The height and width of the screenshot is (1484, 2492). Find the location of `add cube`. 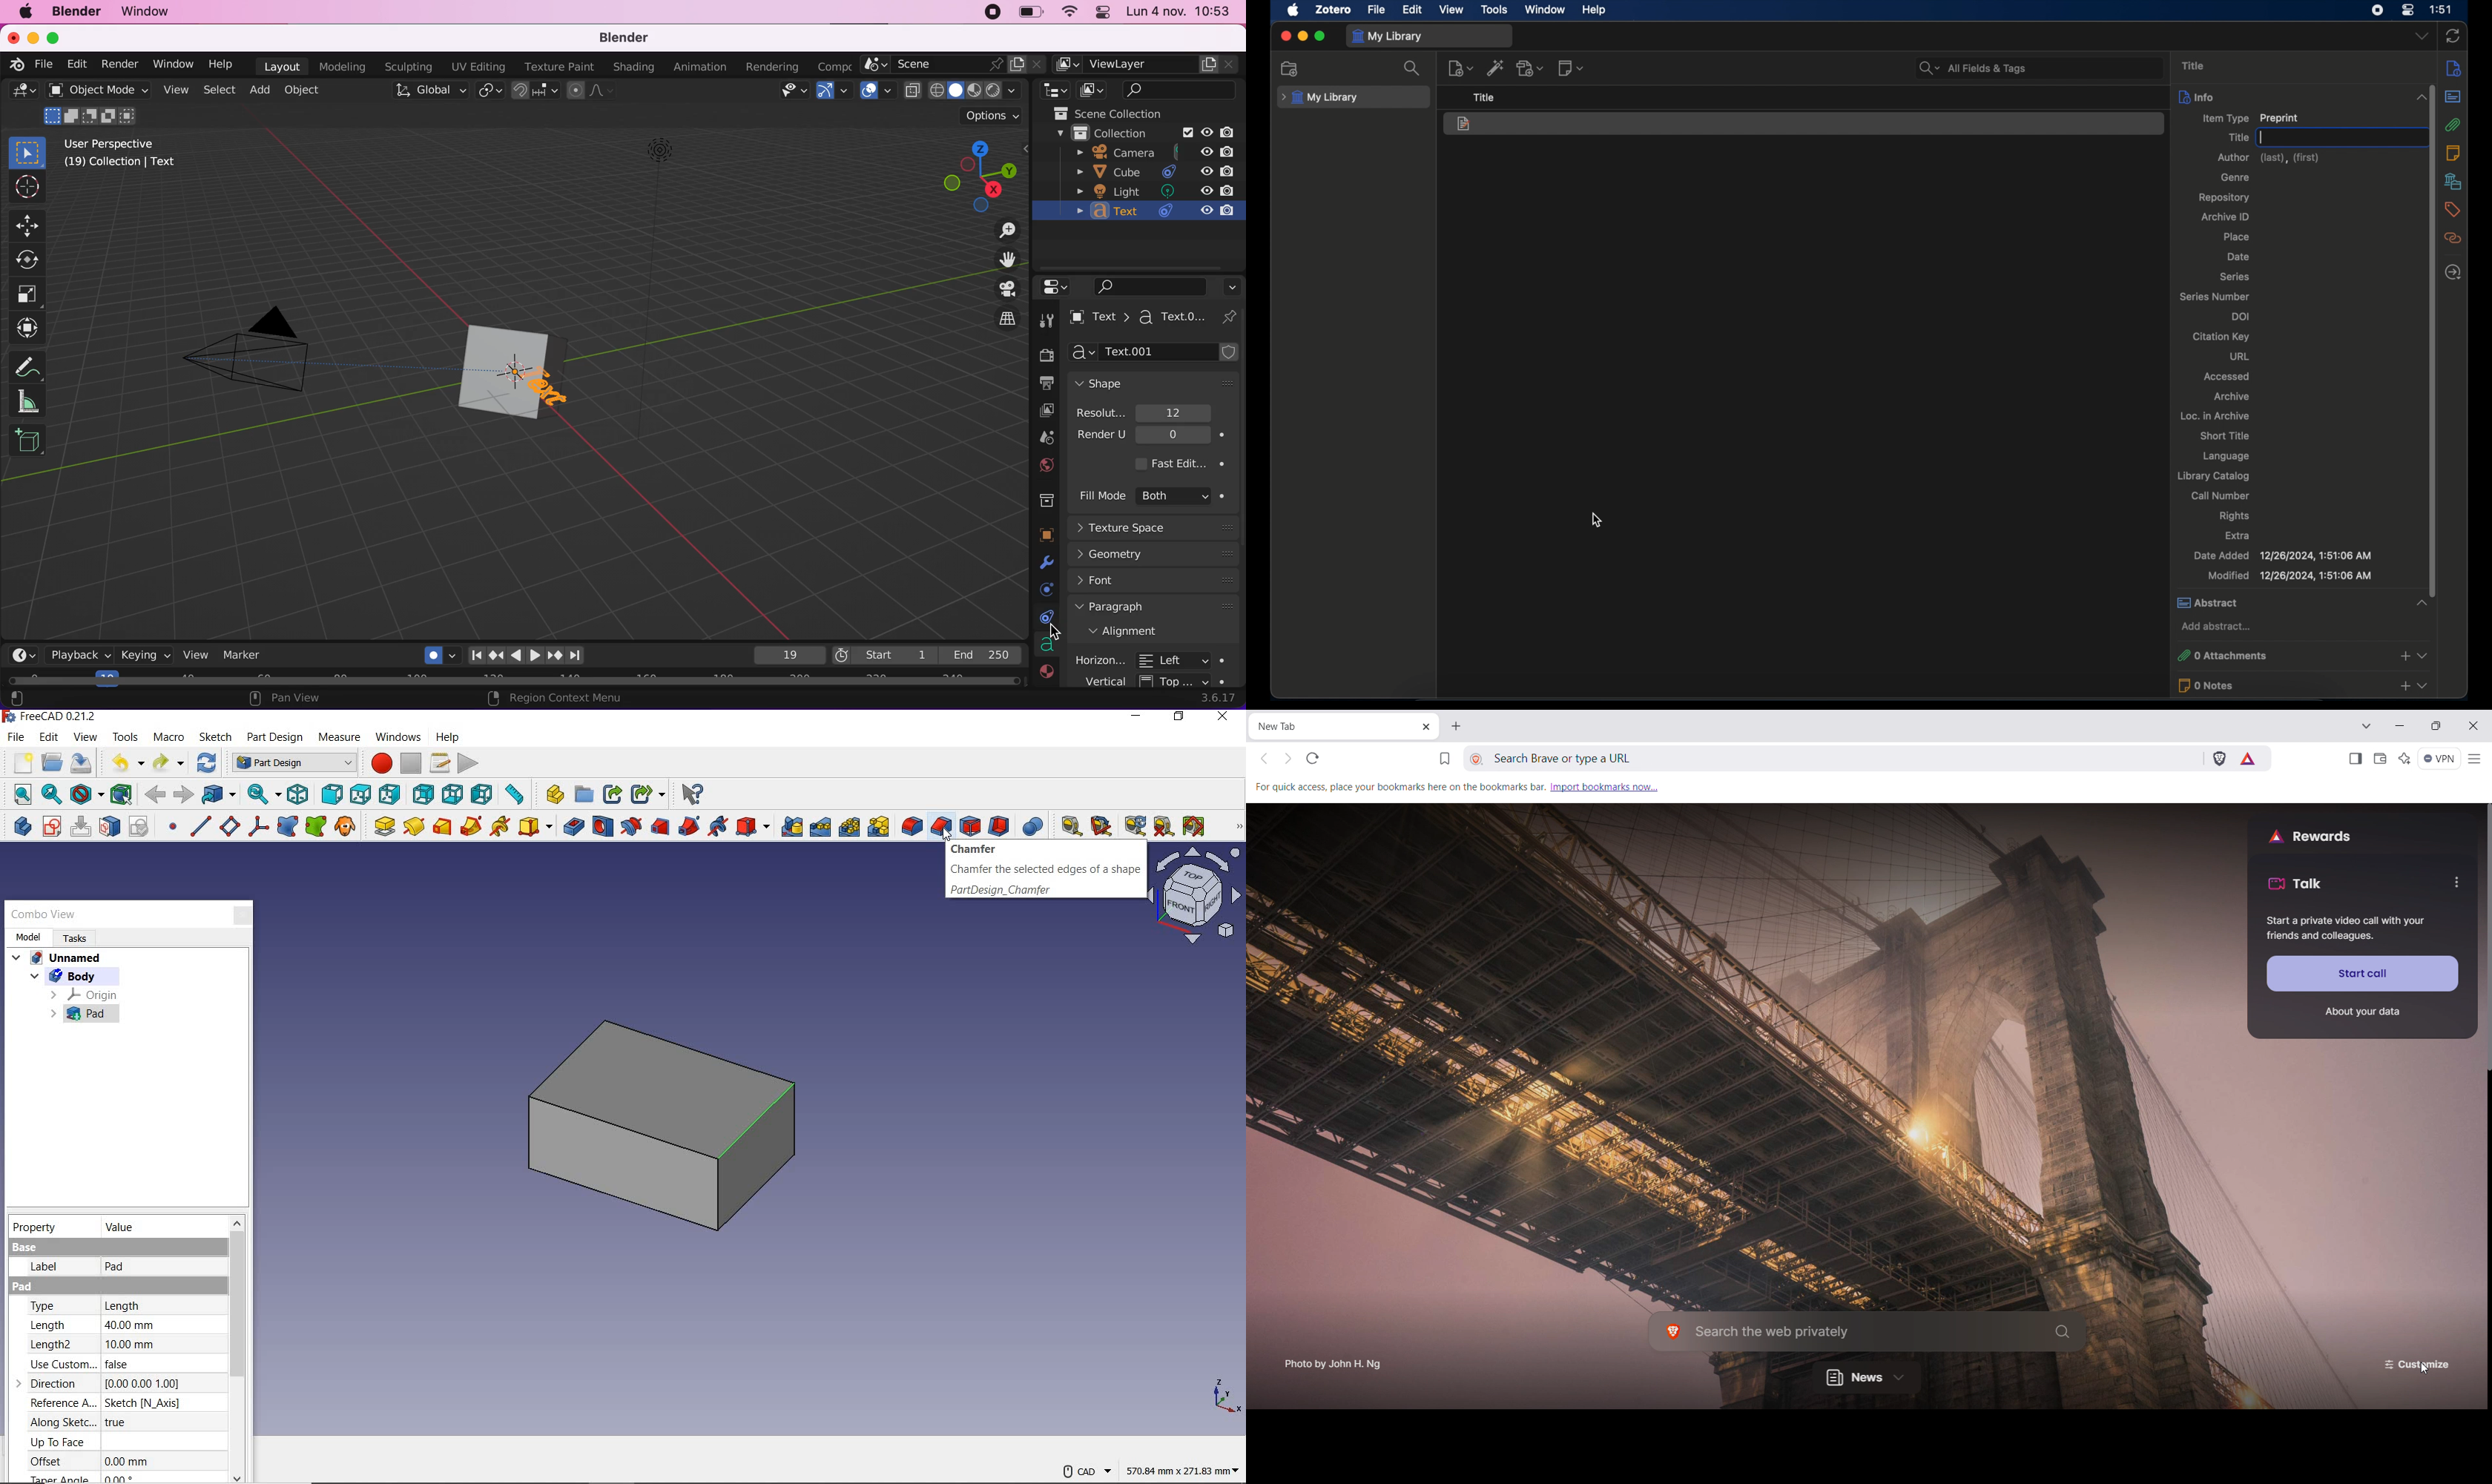

add cube is located at coordinates (28, 446).